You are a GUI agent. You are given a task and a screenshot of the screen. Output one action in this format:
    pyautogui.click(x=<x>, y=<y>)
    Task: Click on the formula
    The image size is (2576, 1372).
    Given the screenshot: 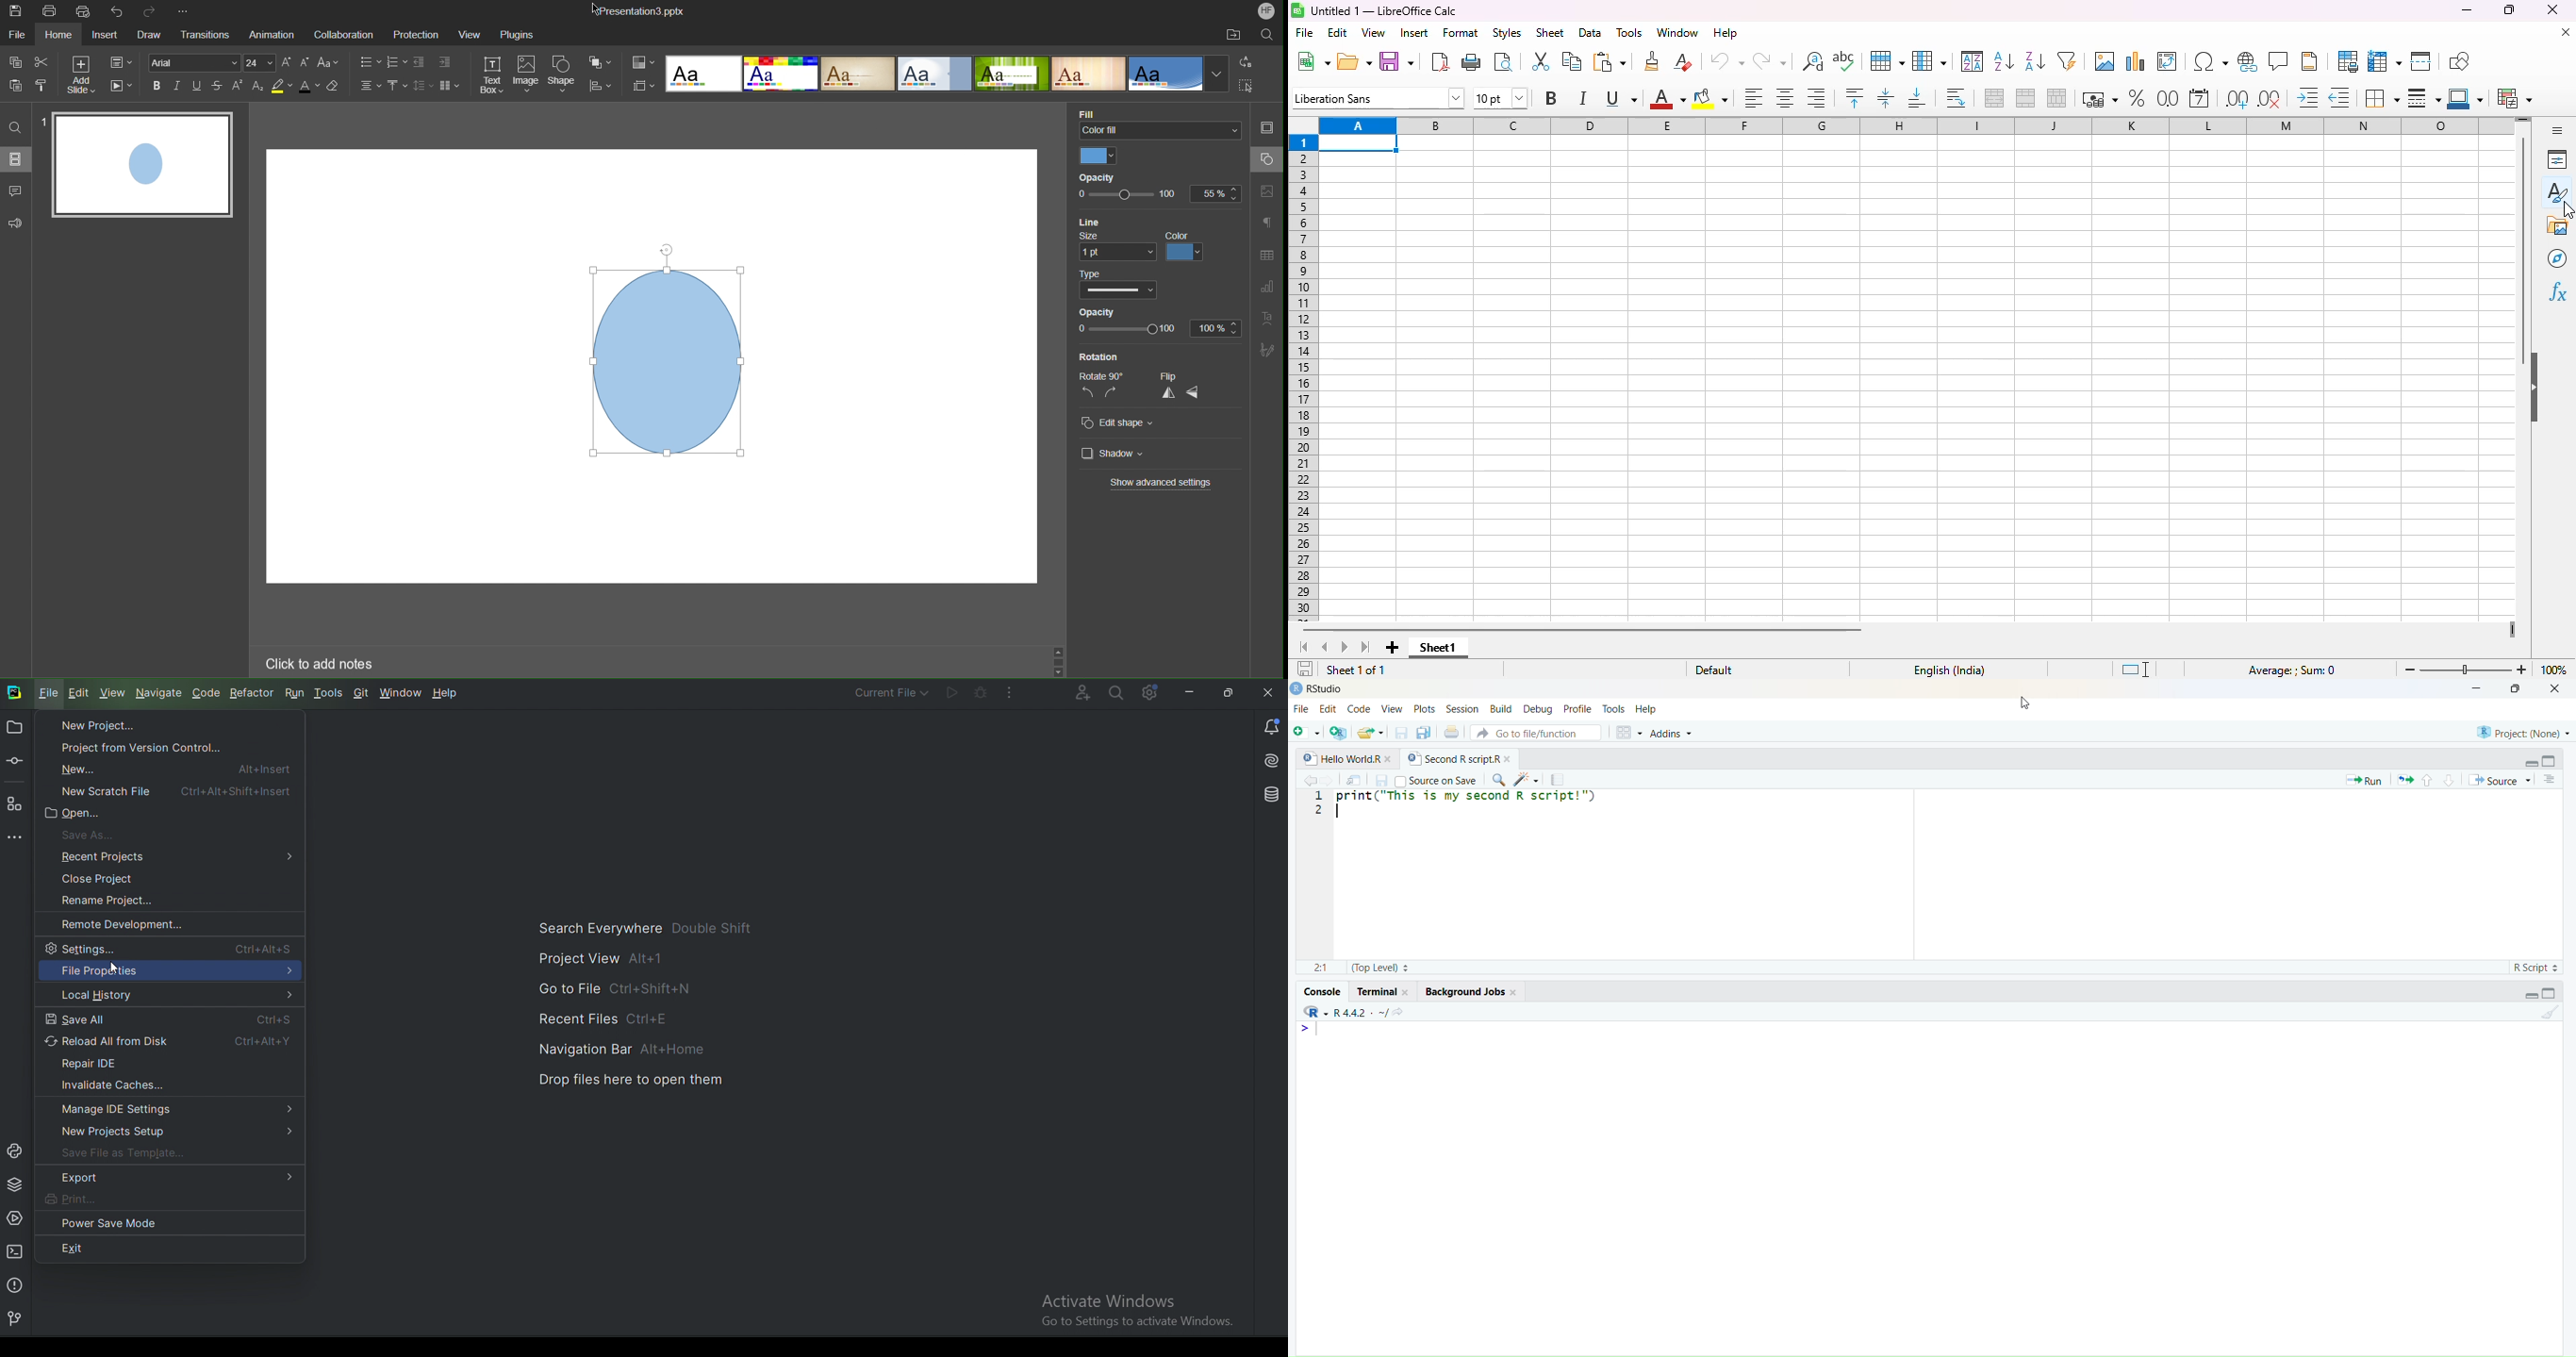 What is the action you would take?
    pyautogui.click(x=2292, y=670)
    